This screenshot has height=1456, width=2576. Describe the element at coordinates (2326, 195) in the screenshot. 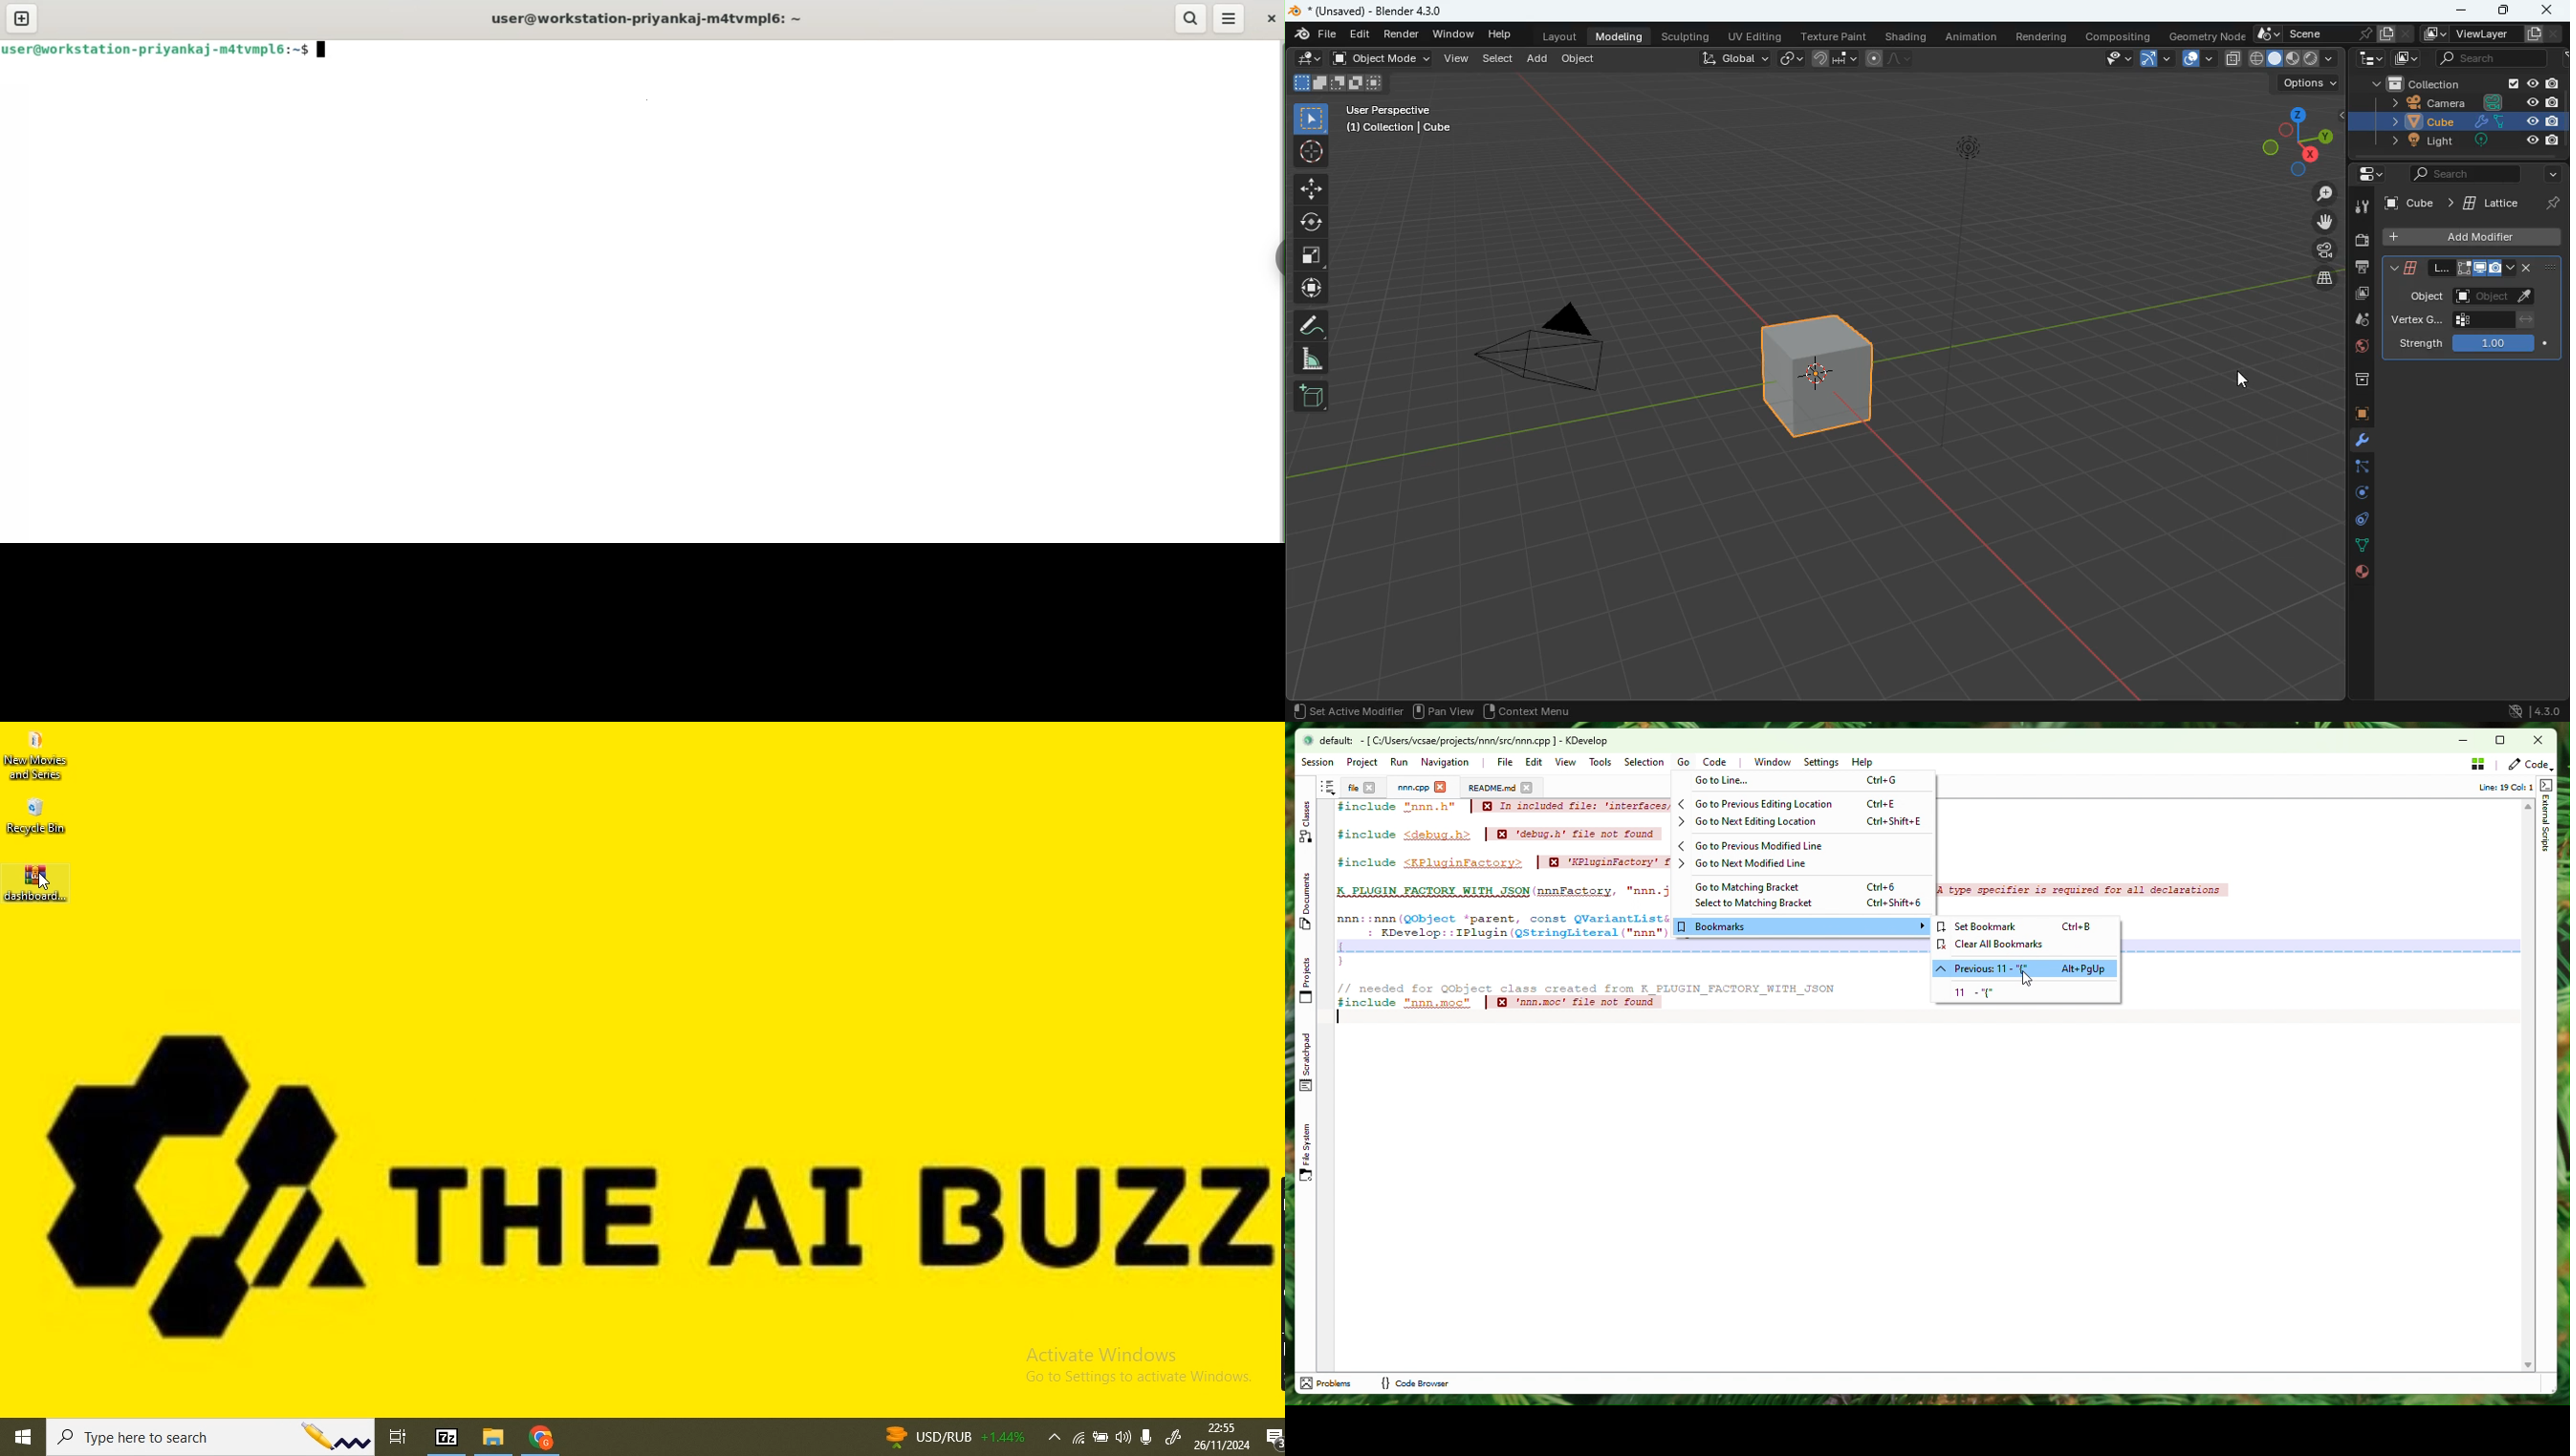

I see `zoom` at that location.